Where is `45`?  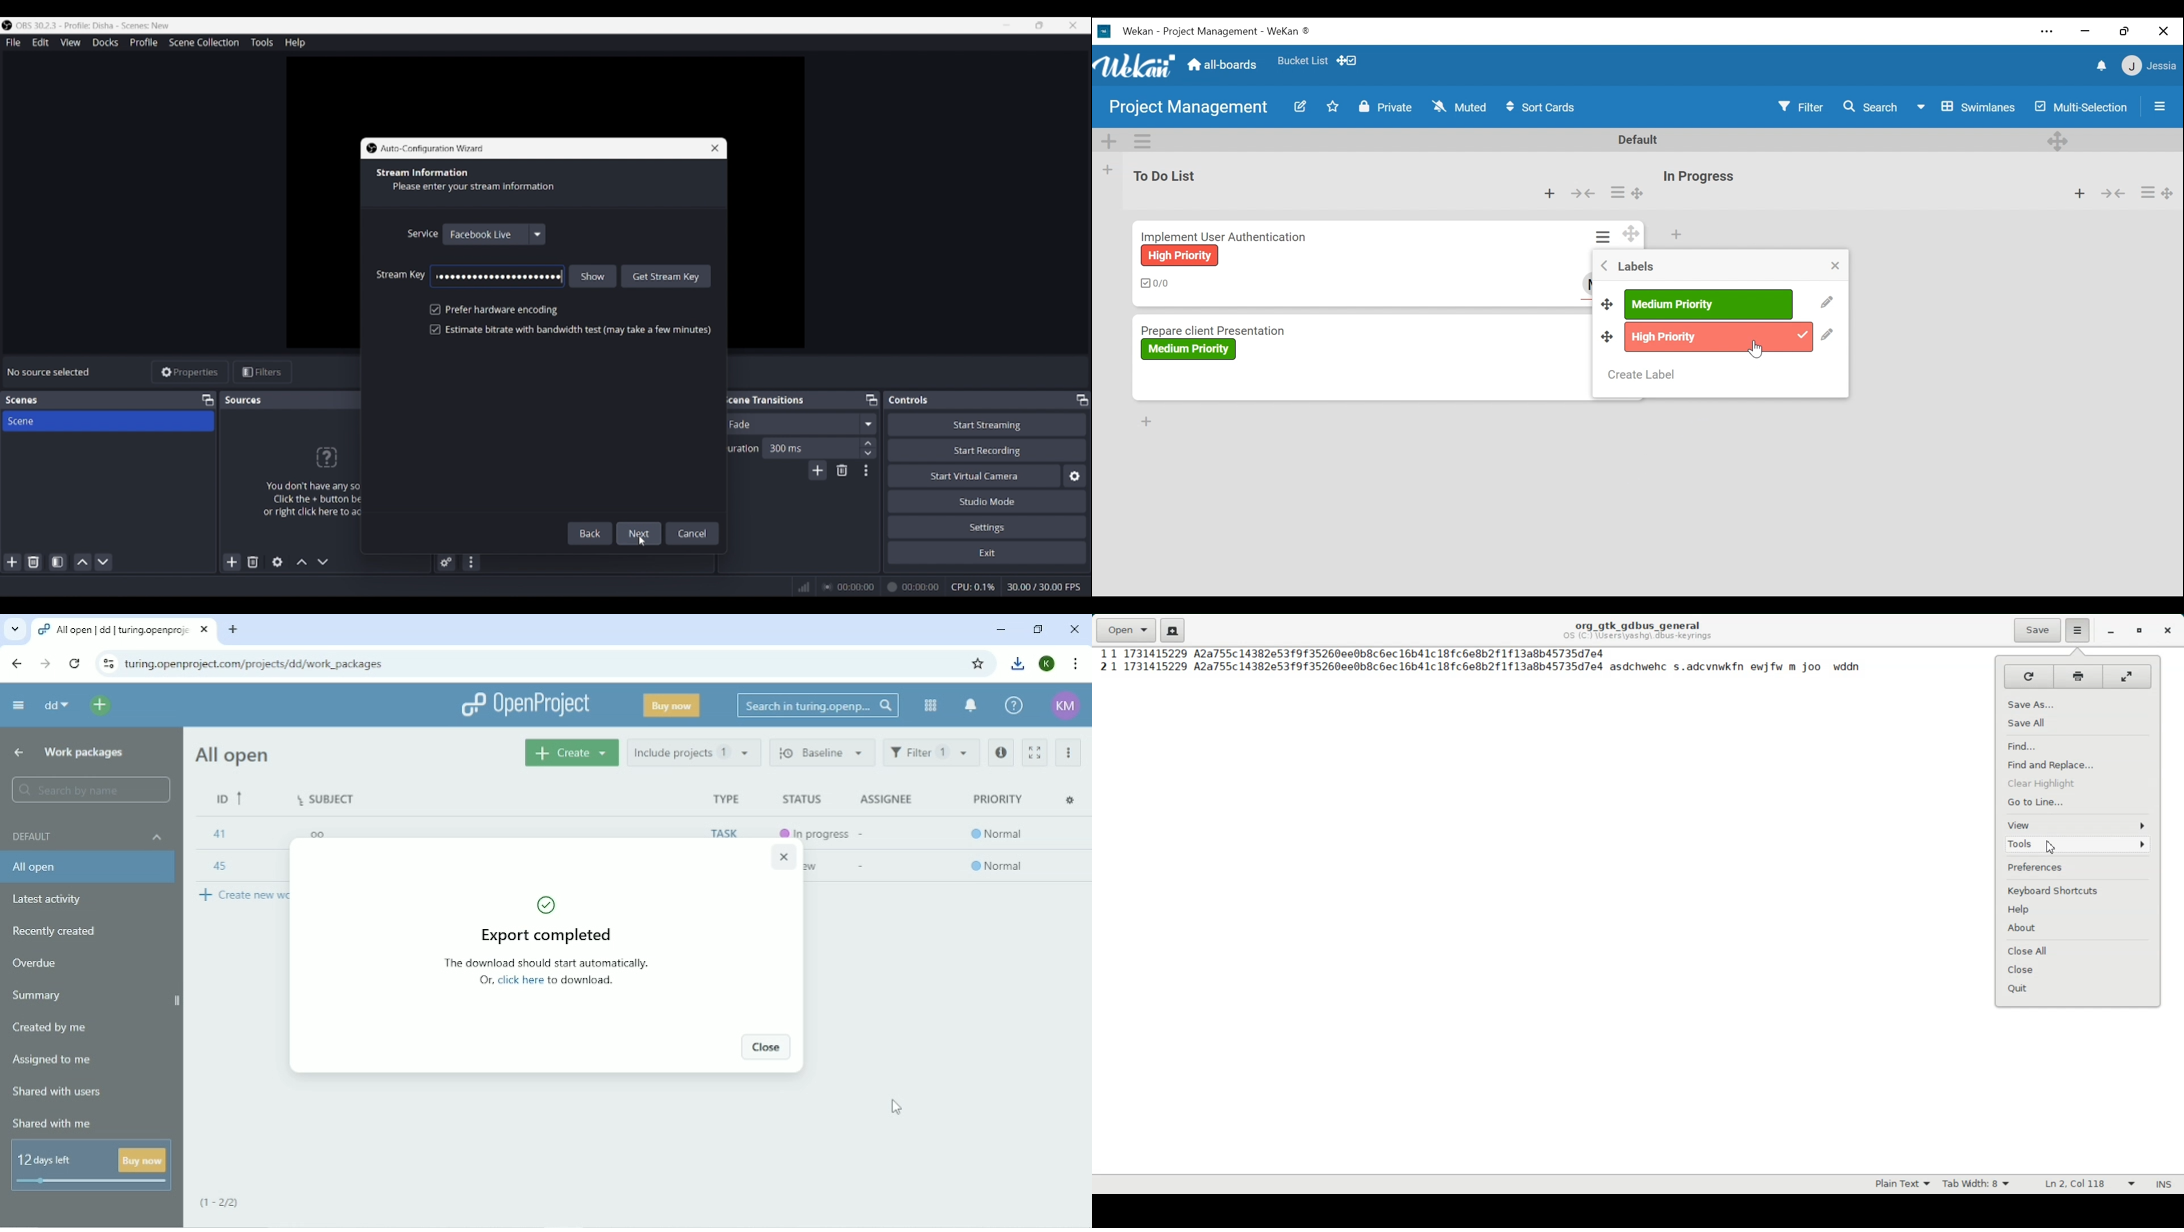
45 is located at coordinates (220, 868).